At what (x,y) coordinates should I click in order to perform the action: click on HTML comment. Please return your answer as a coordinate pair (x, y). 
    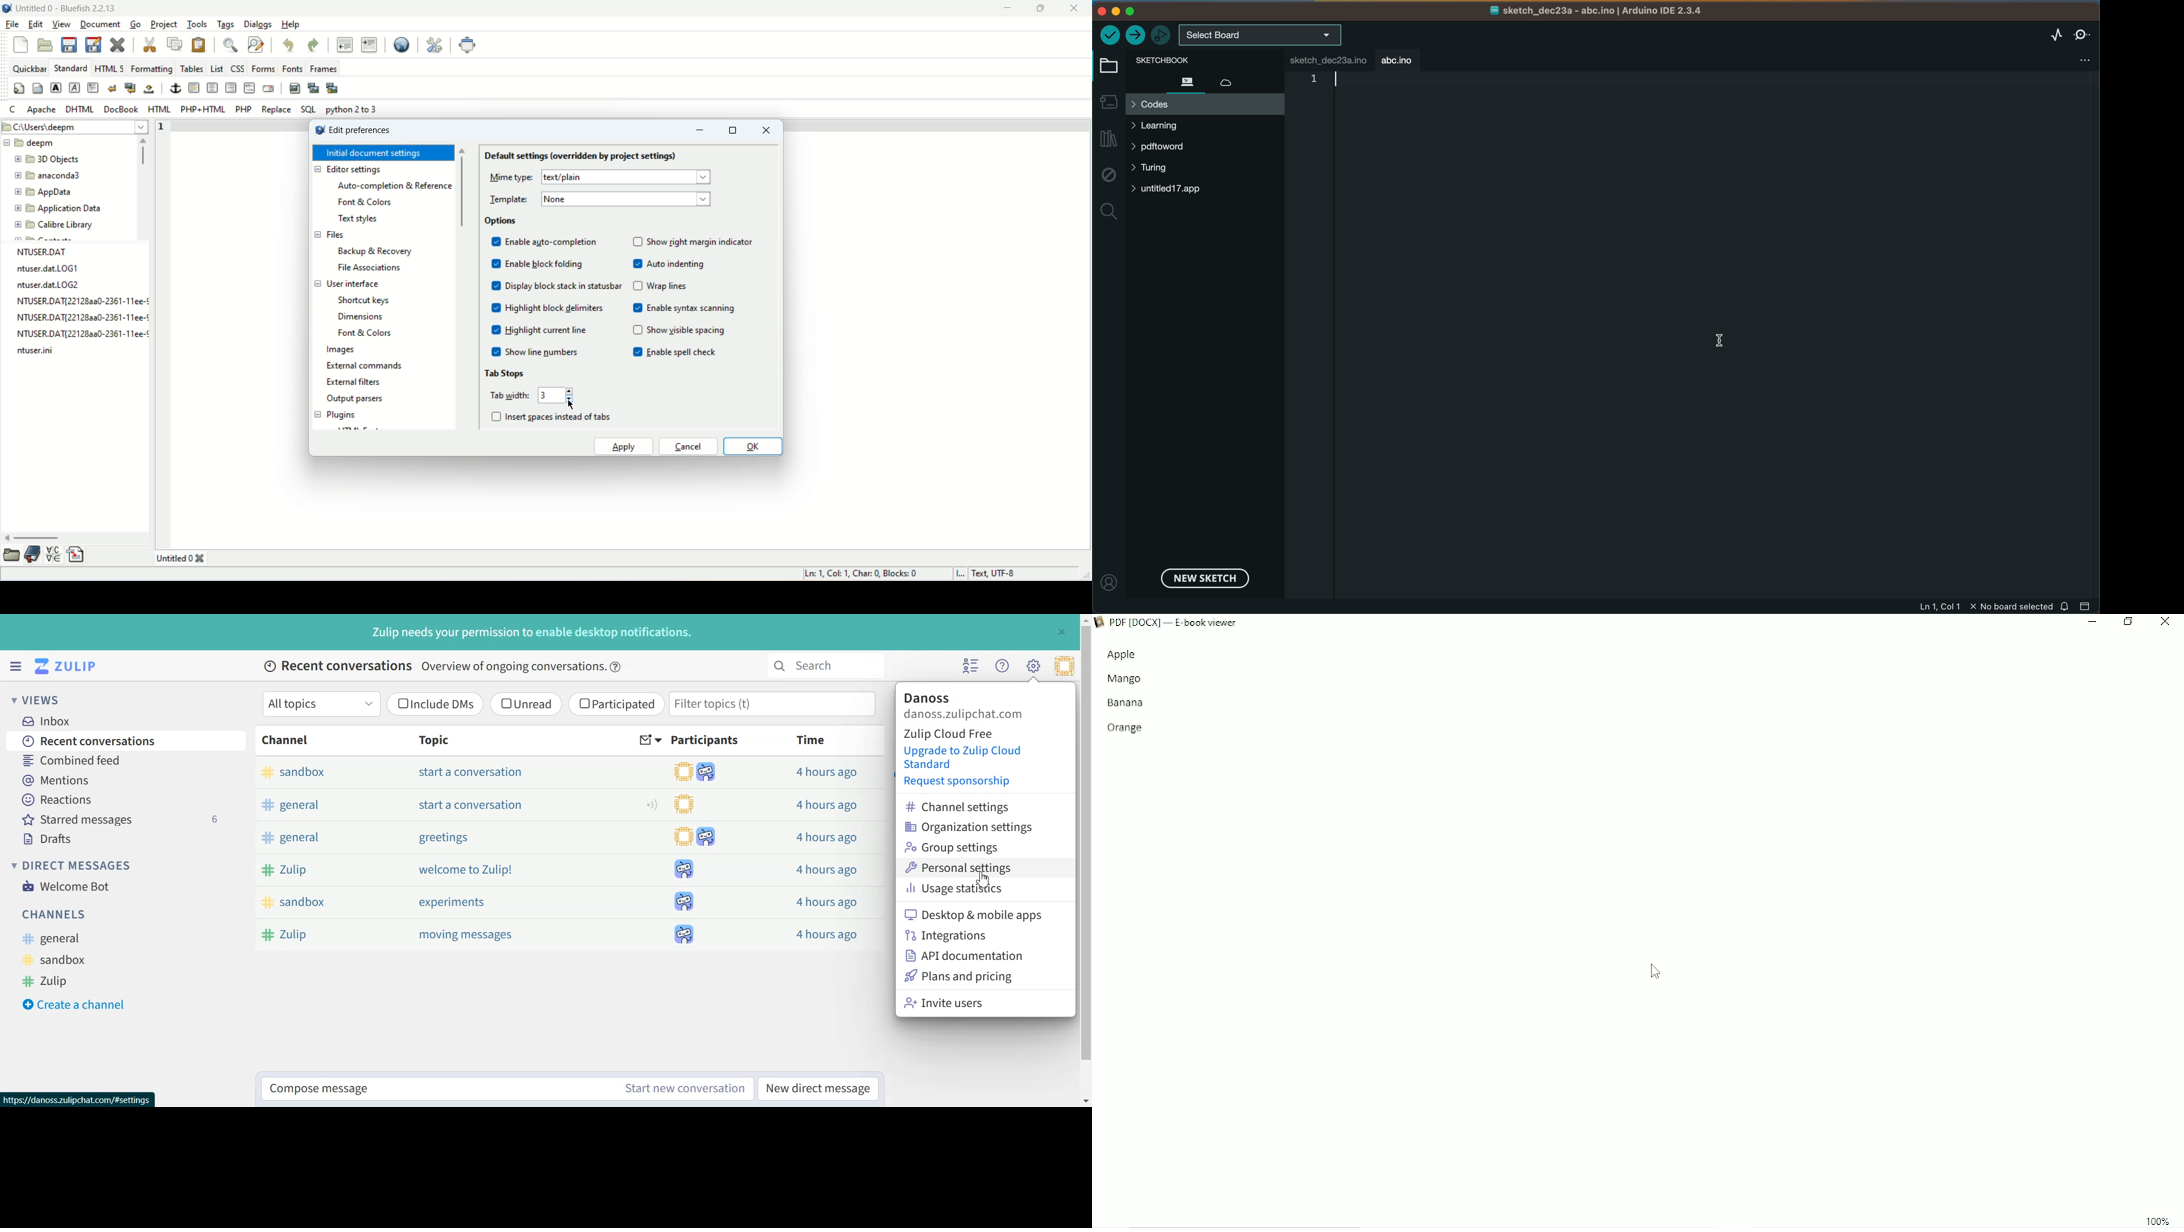
    Looking at the image, I should click on (249, 87).